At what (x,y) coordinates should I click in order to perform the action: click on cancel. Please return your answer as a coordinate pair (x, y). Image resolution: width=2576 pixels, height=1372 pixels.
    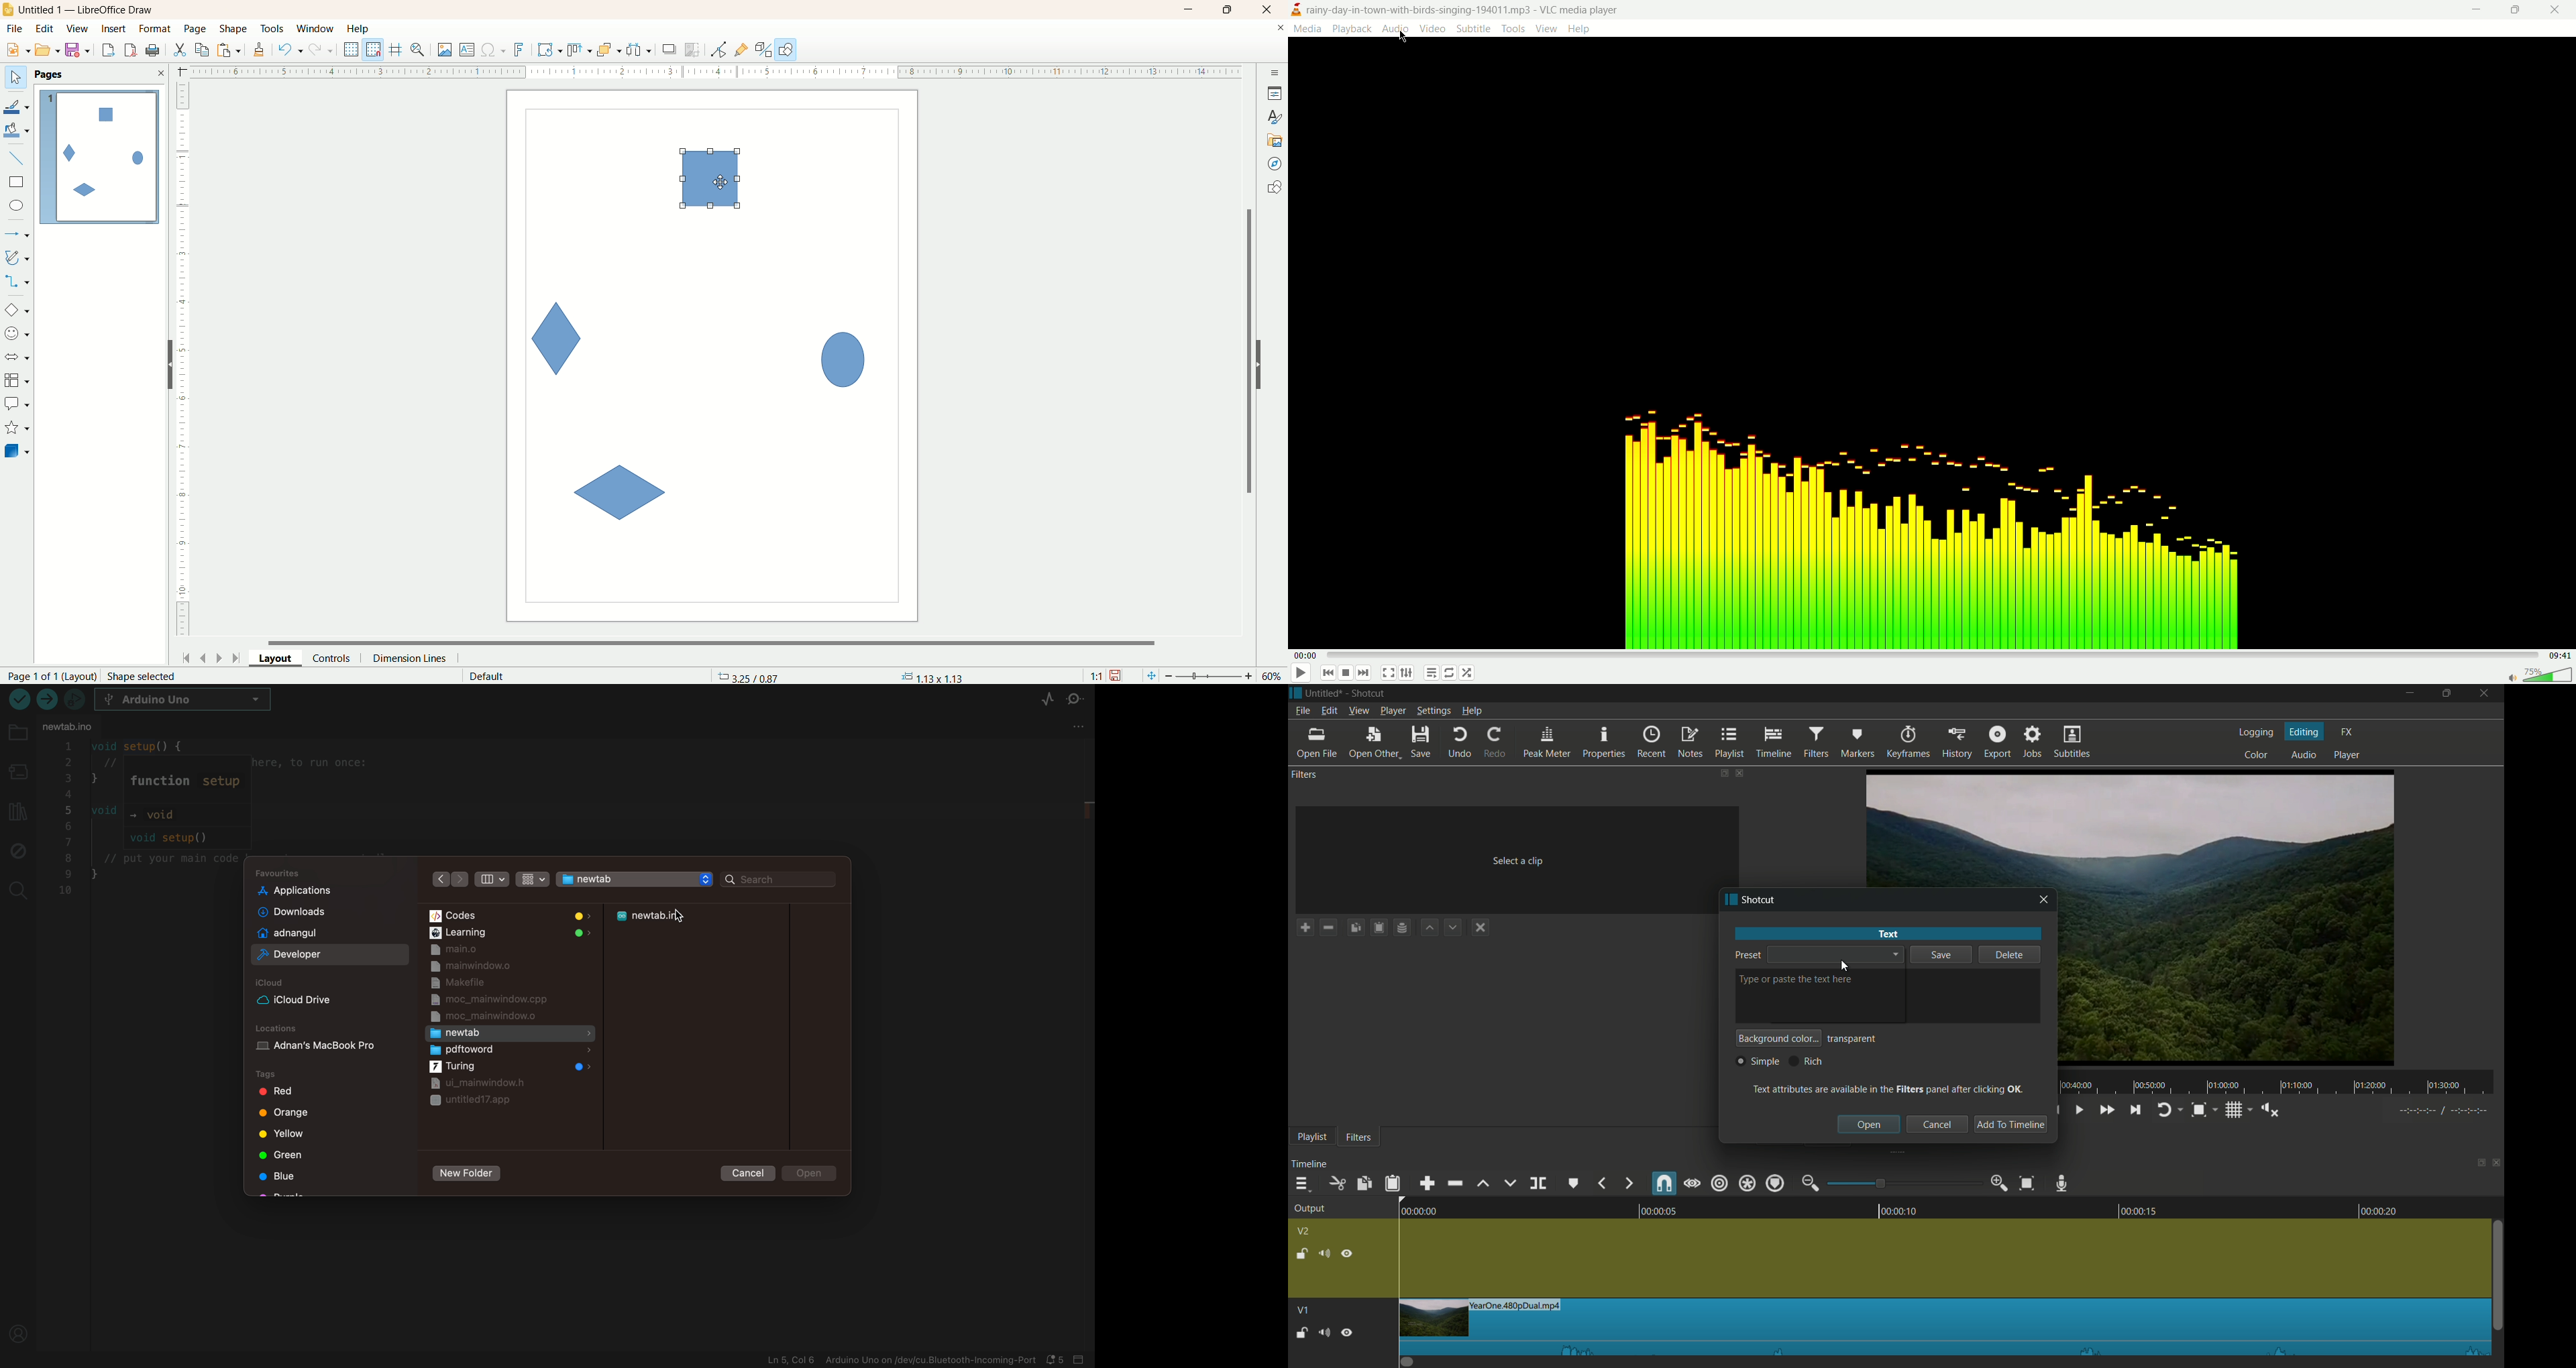
    Looking at the image, I should click on (1937, 1125).